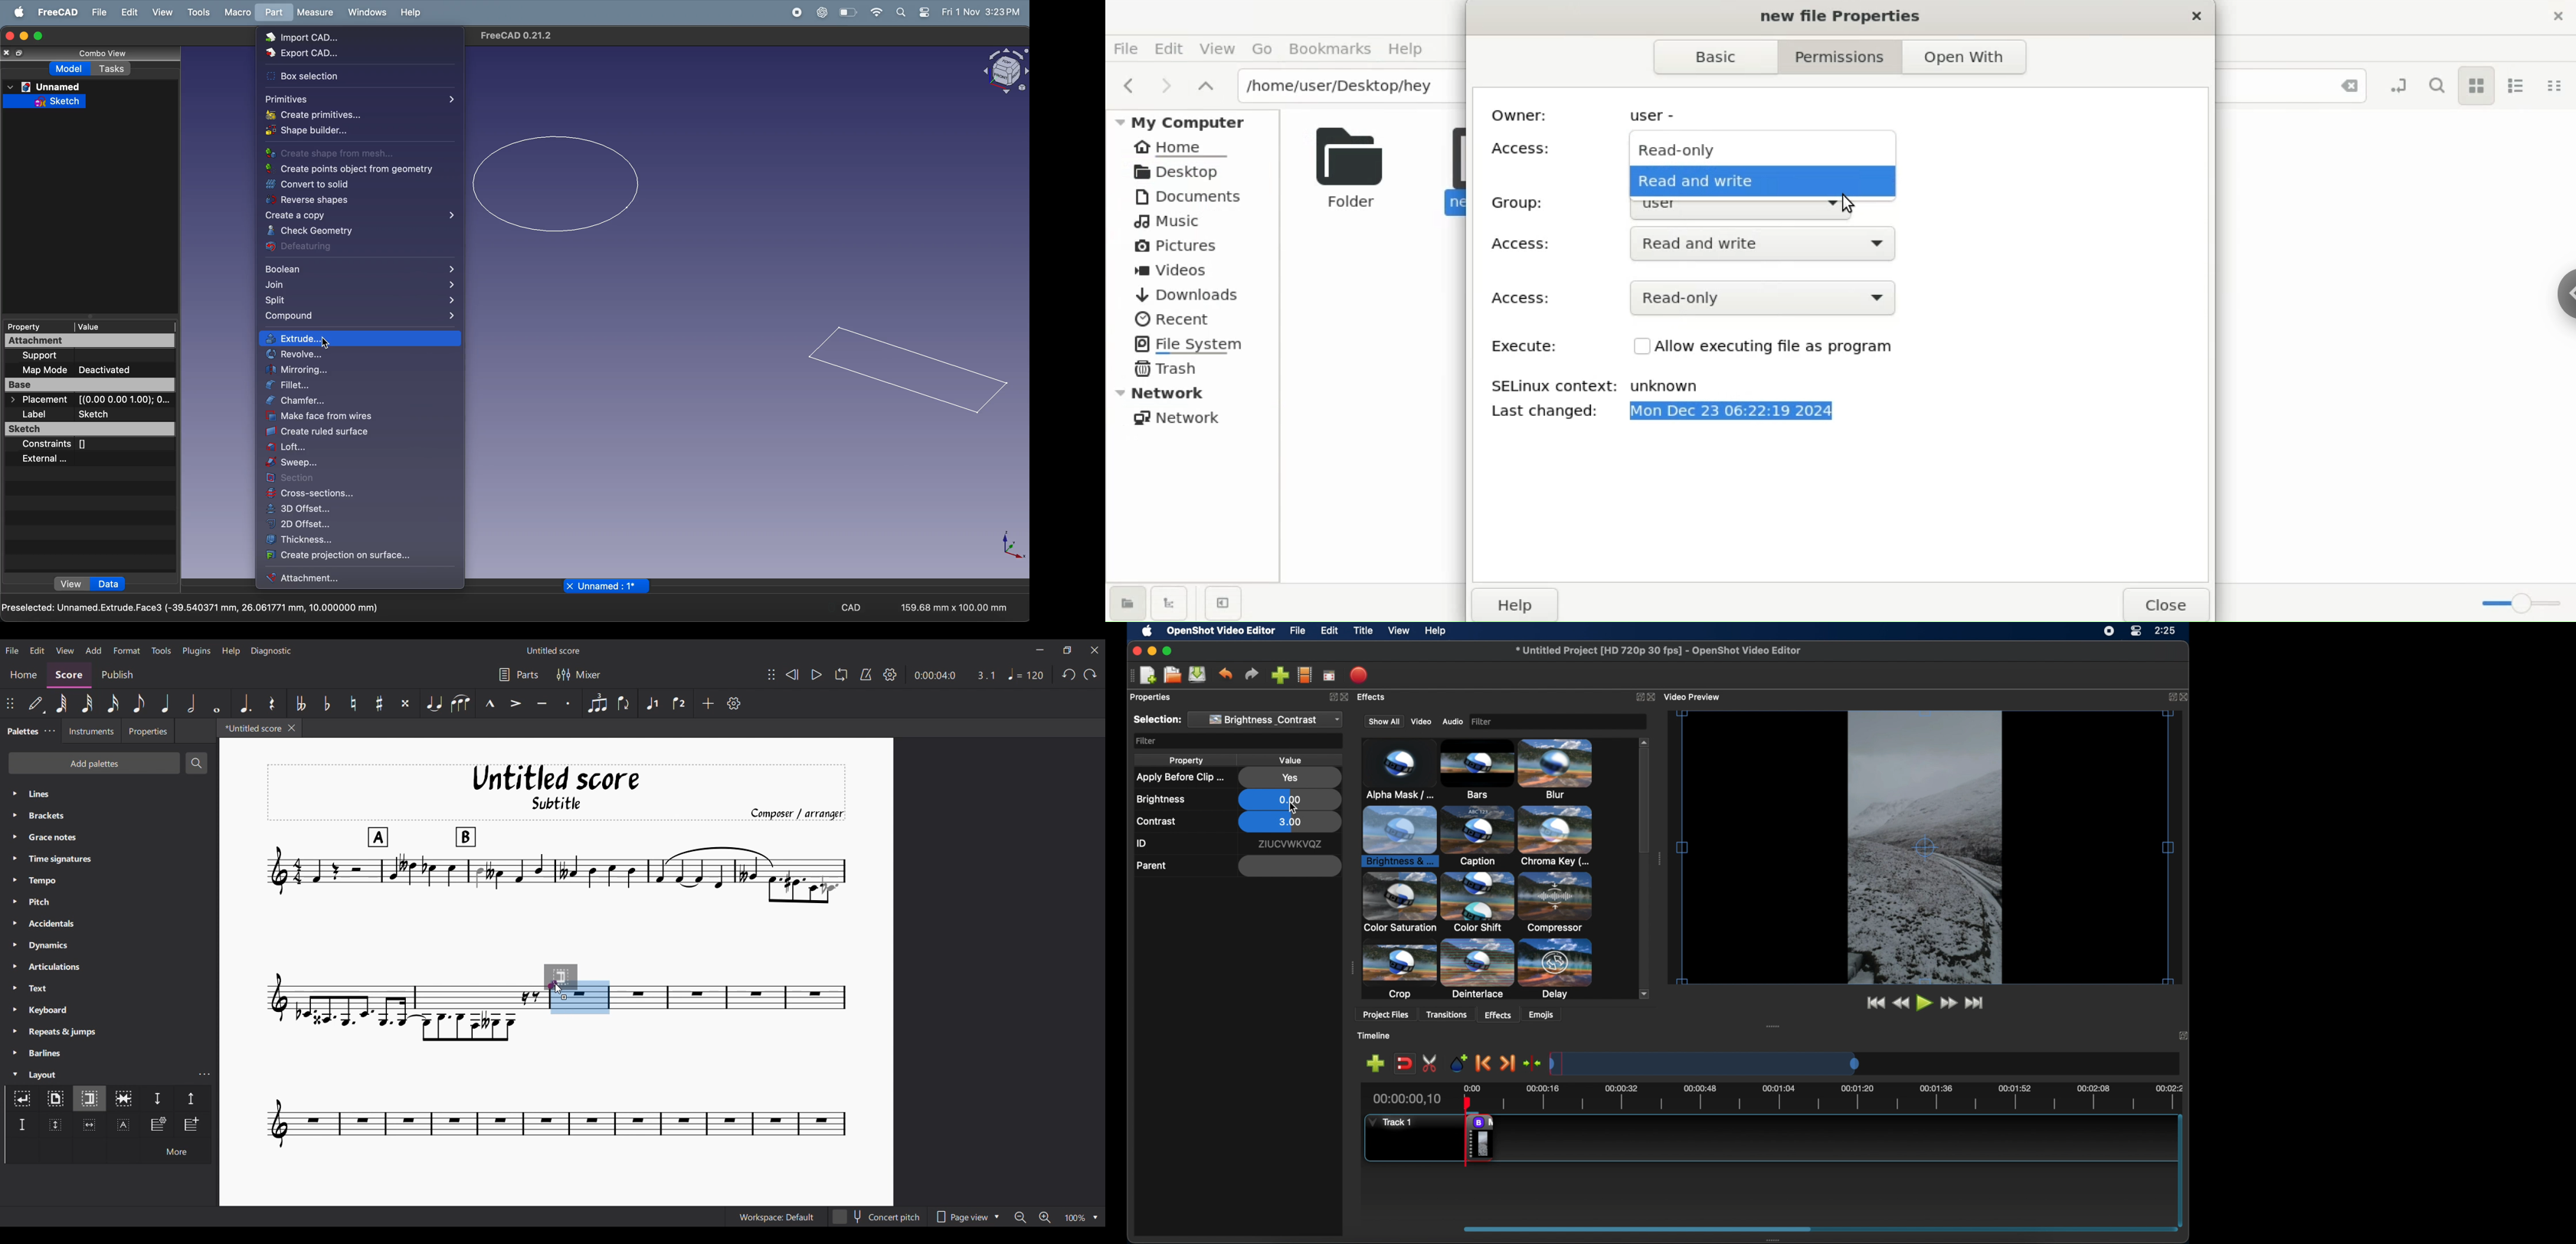  I want to click on Value, so click(119, 327).